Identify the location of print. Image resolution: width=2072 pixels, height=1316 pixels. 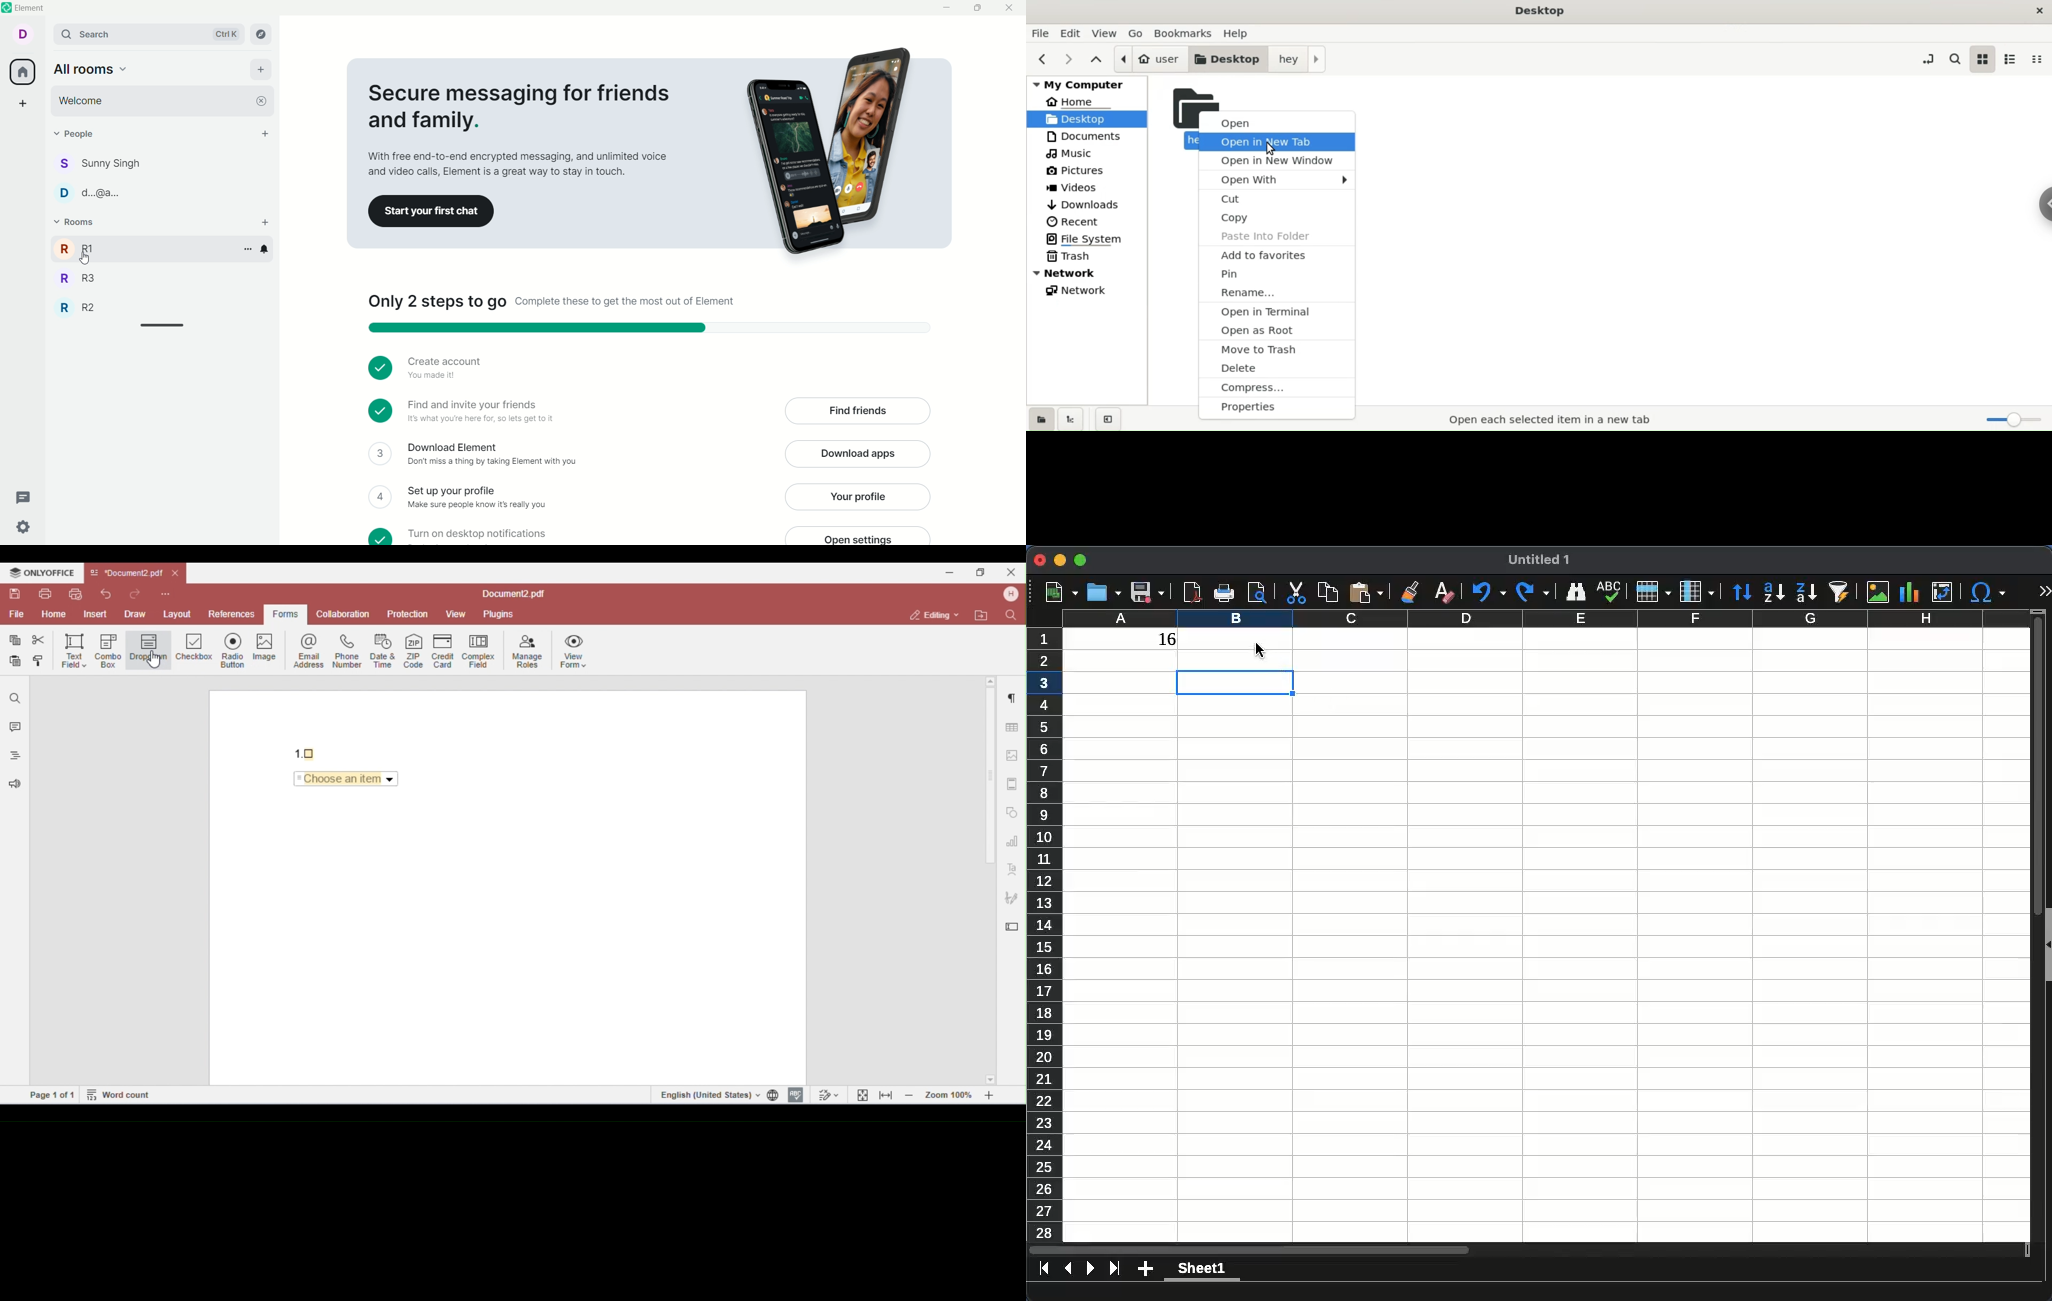
(1224, 594).